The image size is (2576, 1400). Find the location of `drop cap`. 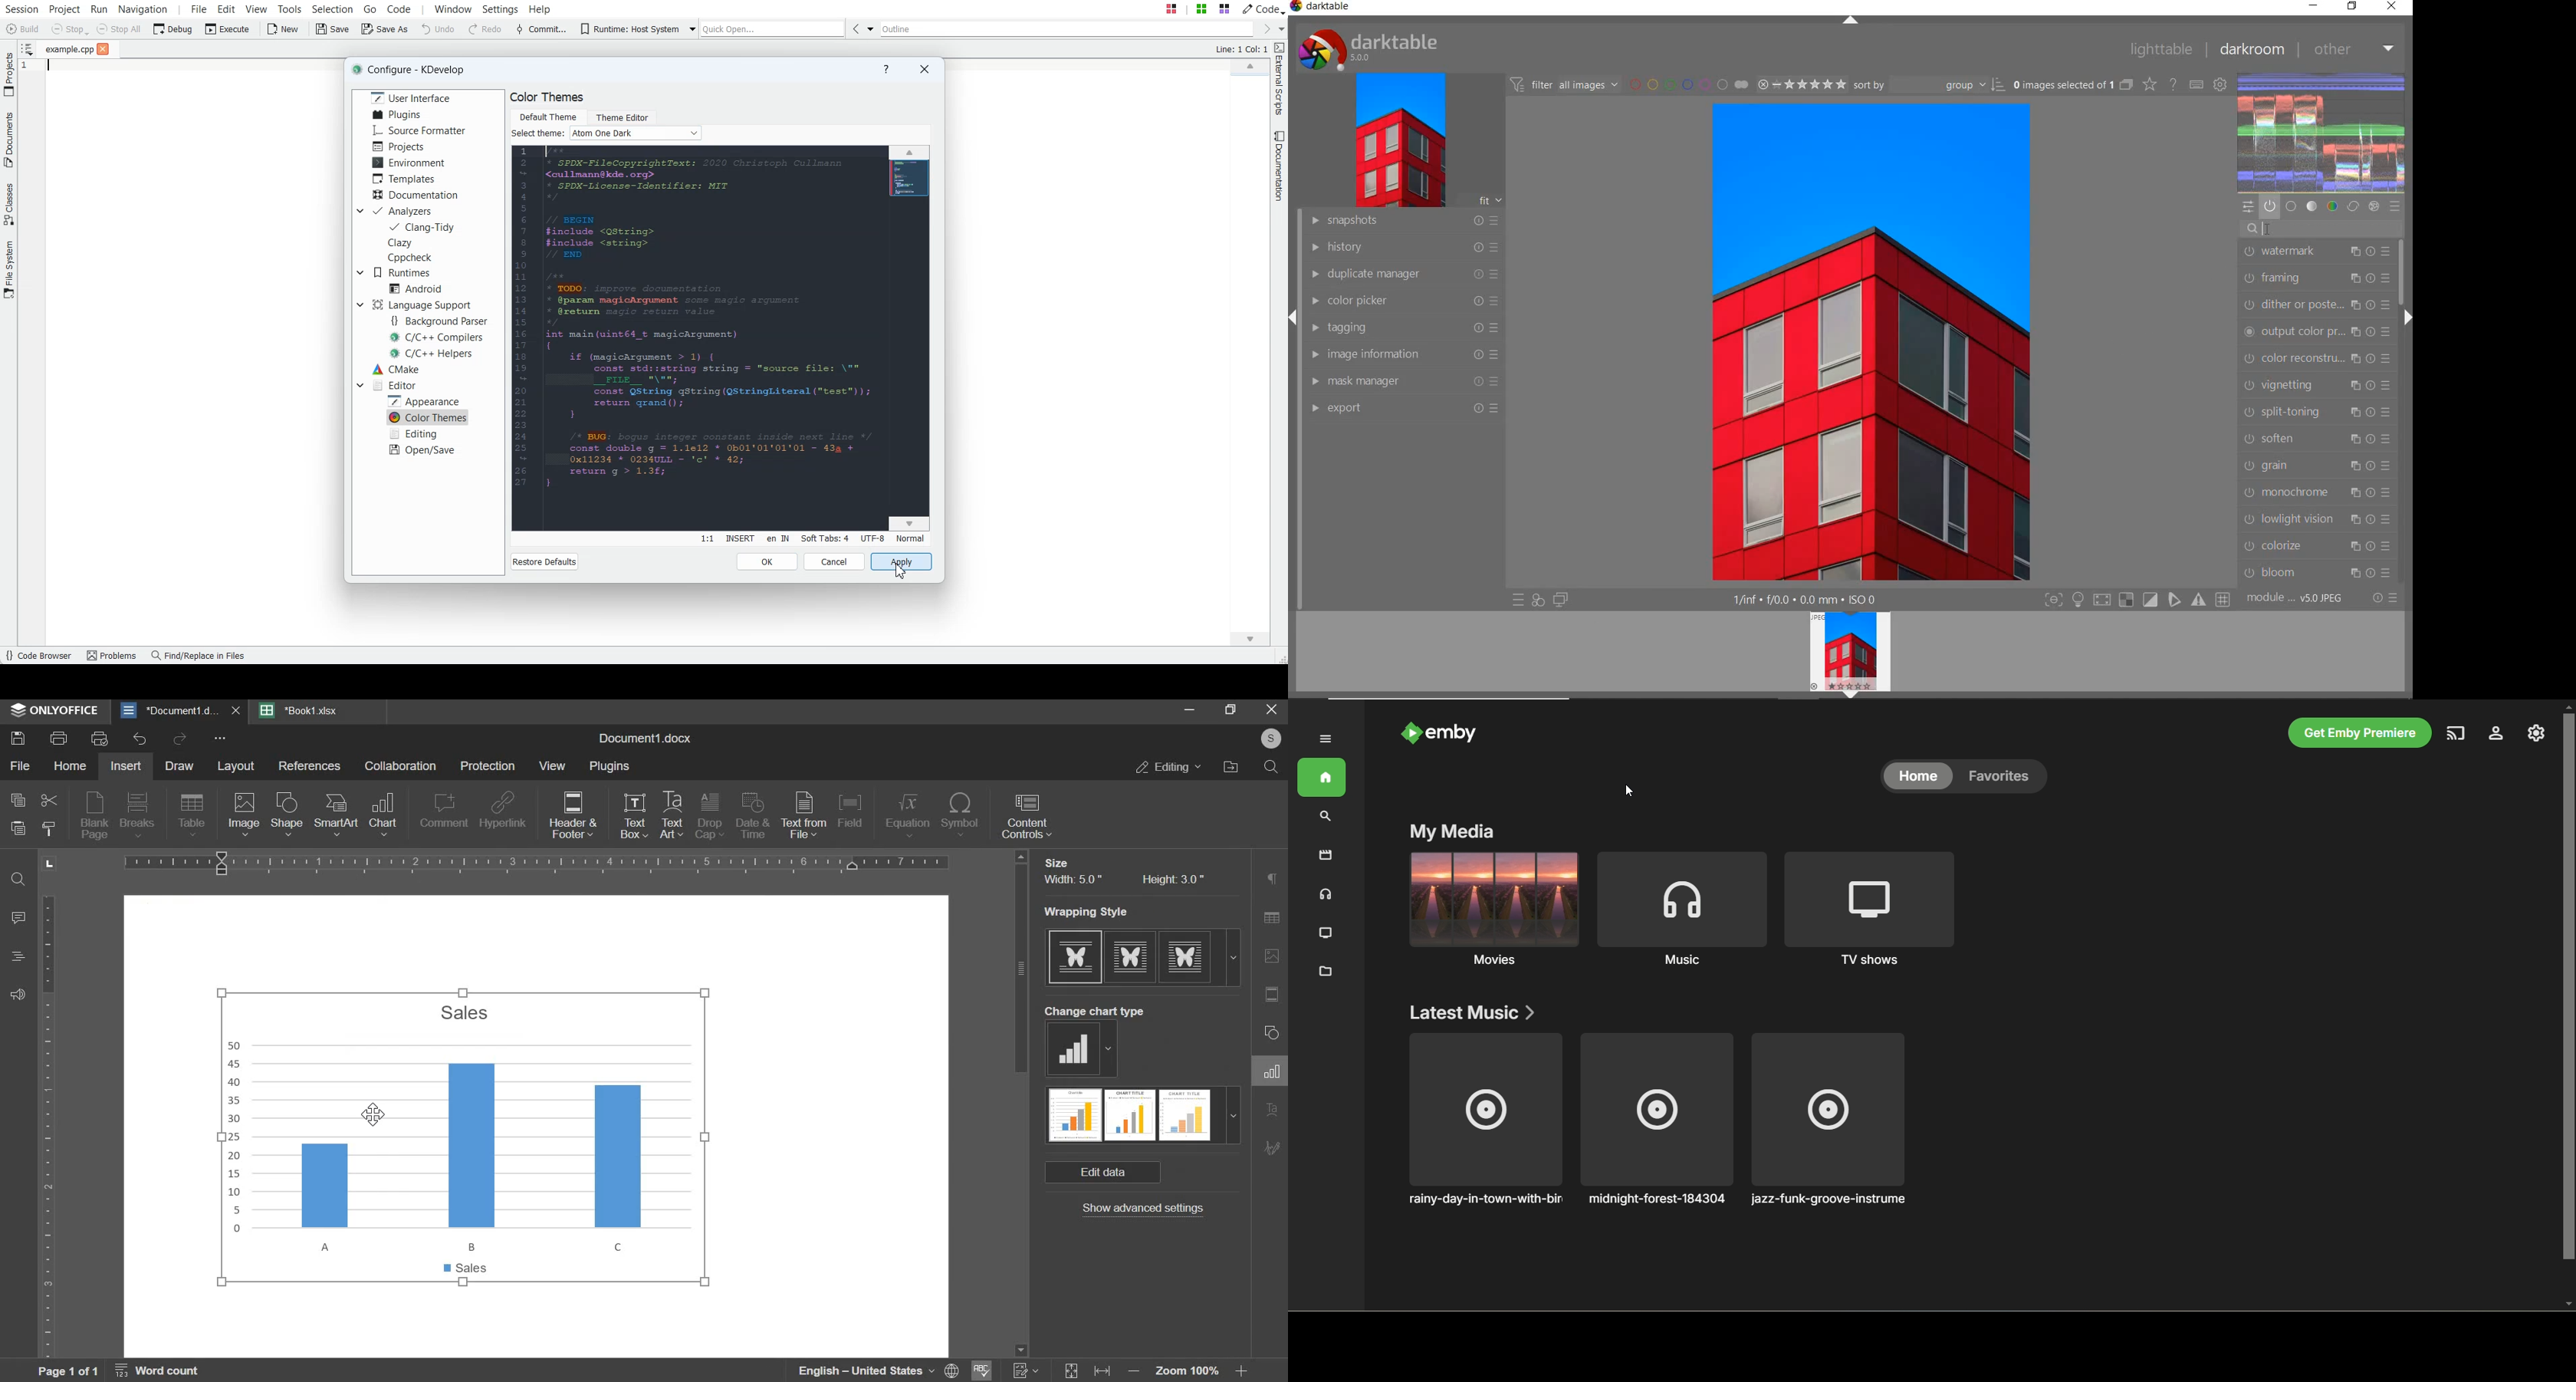

drop cap is located at coordinates (710, 817).